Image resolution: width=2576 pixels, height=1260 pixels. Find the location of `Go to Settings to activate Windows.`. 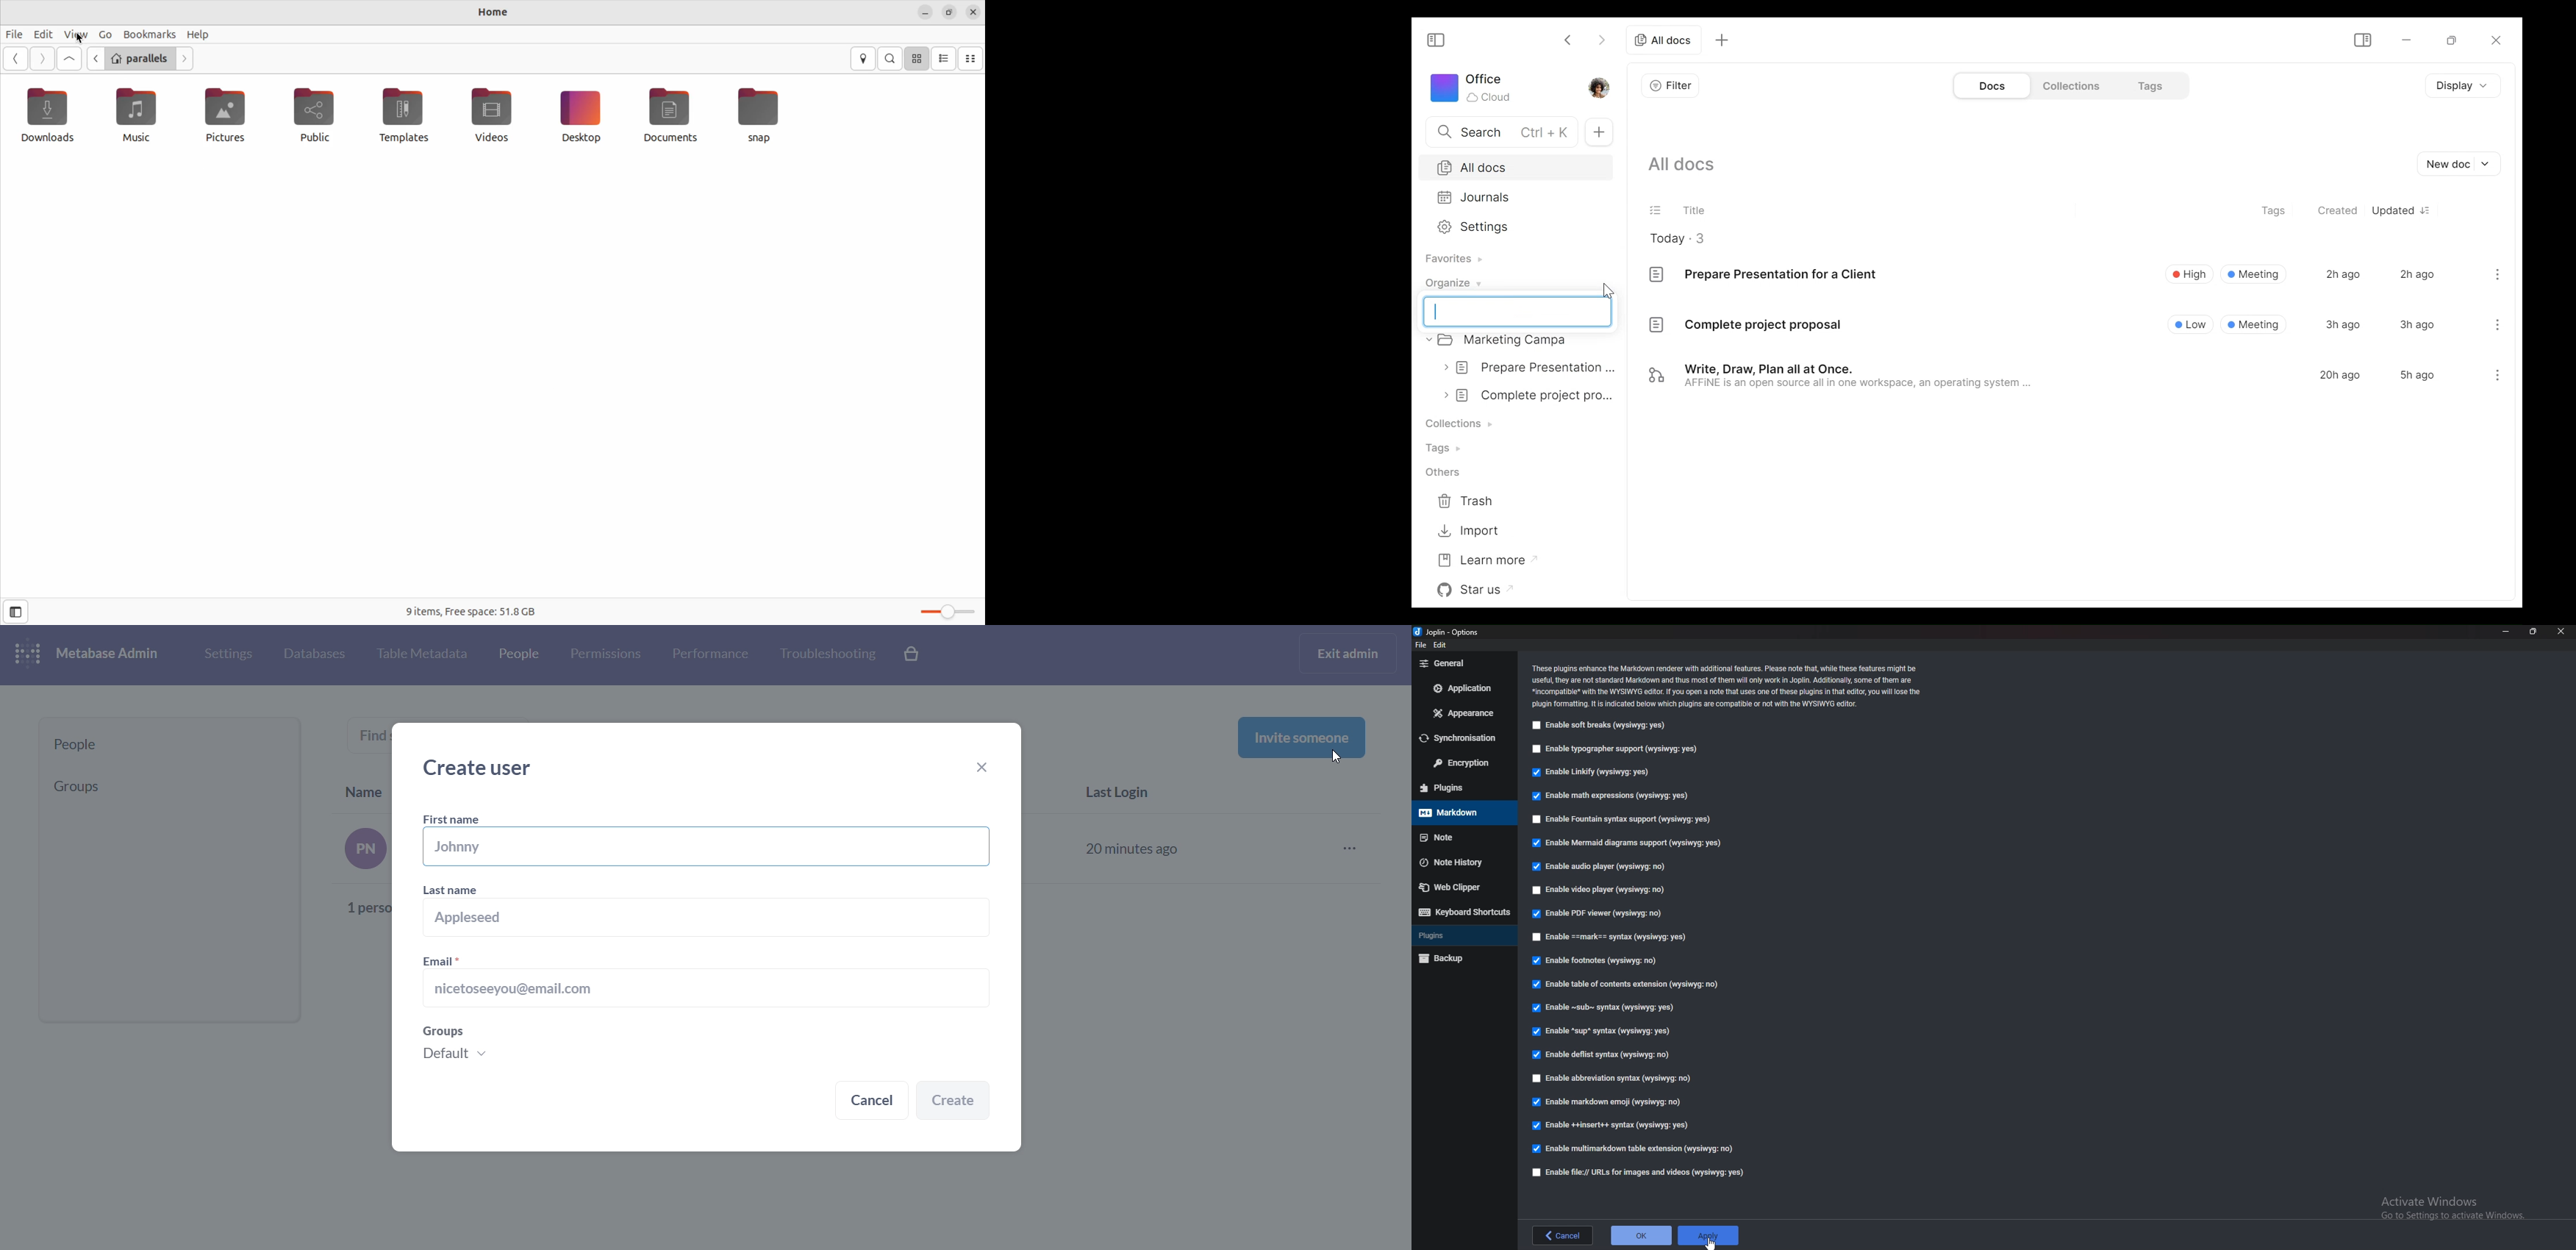

Go to Settings to activate Windows. is located at coordinates (2450, 1217).